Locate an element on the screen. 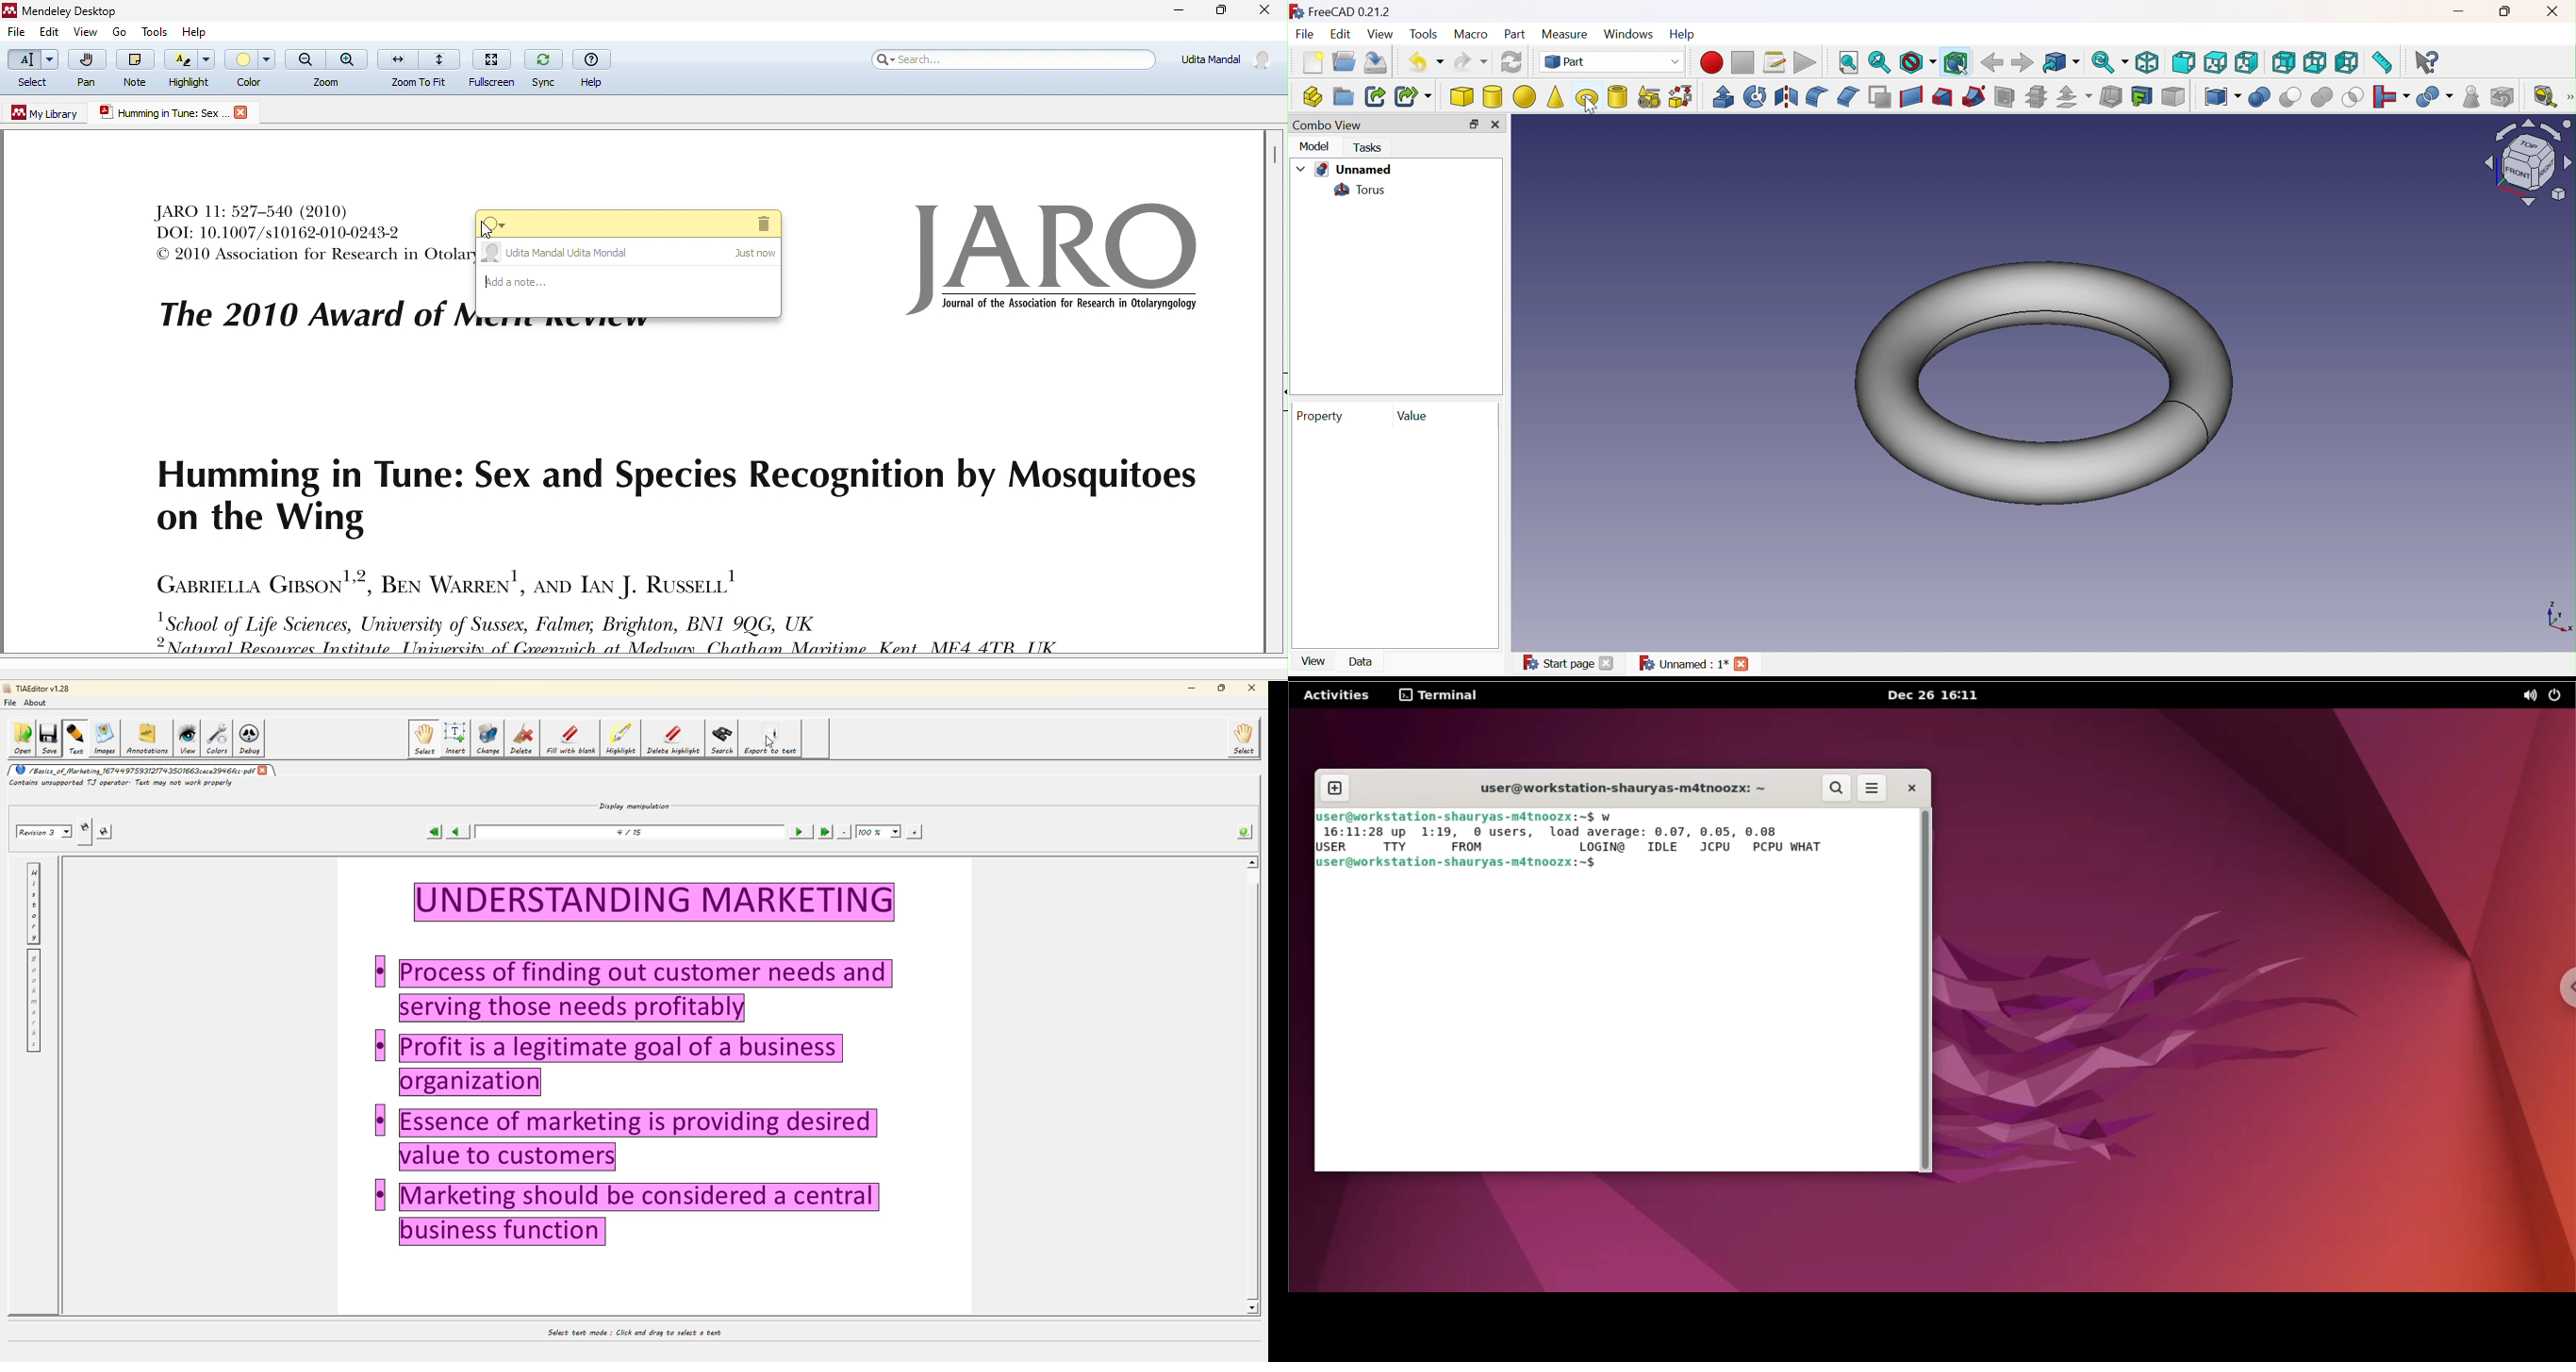  close is located at coordinates (1263, 11).